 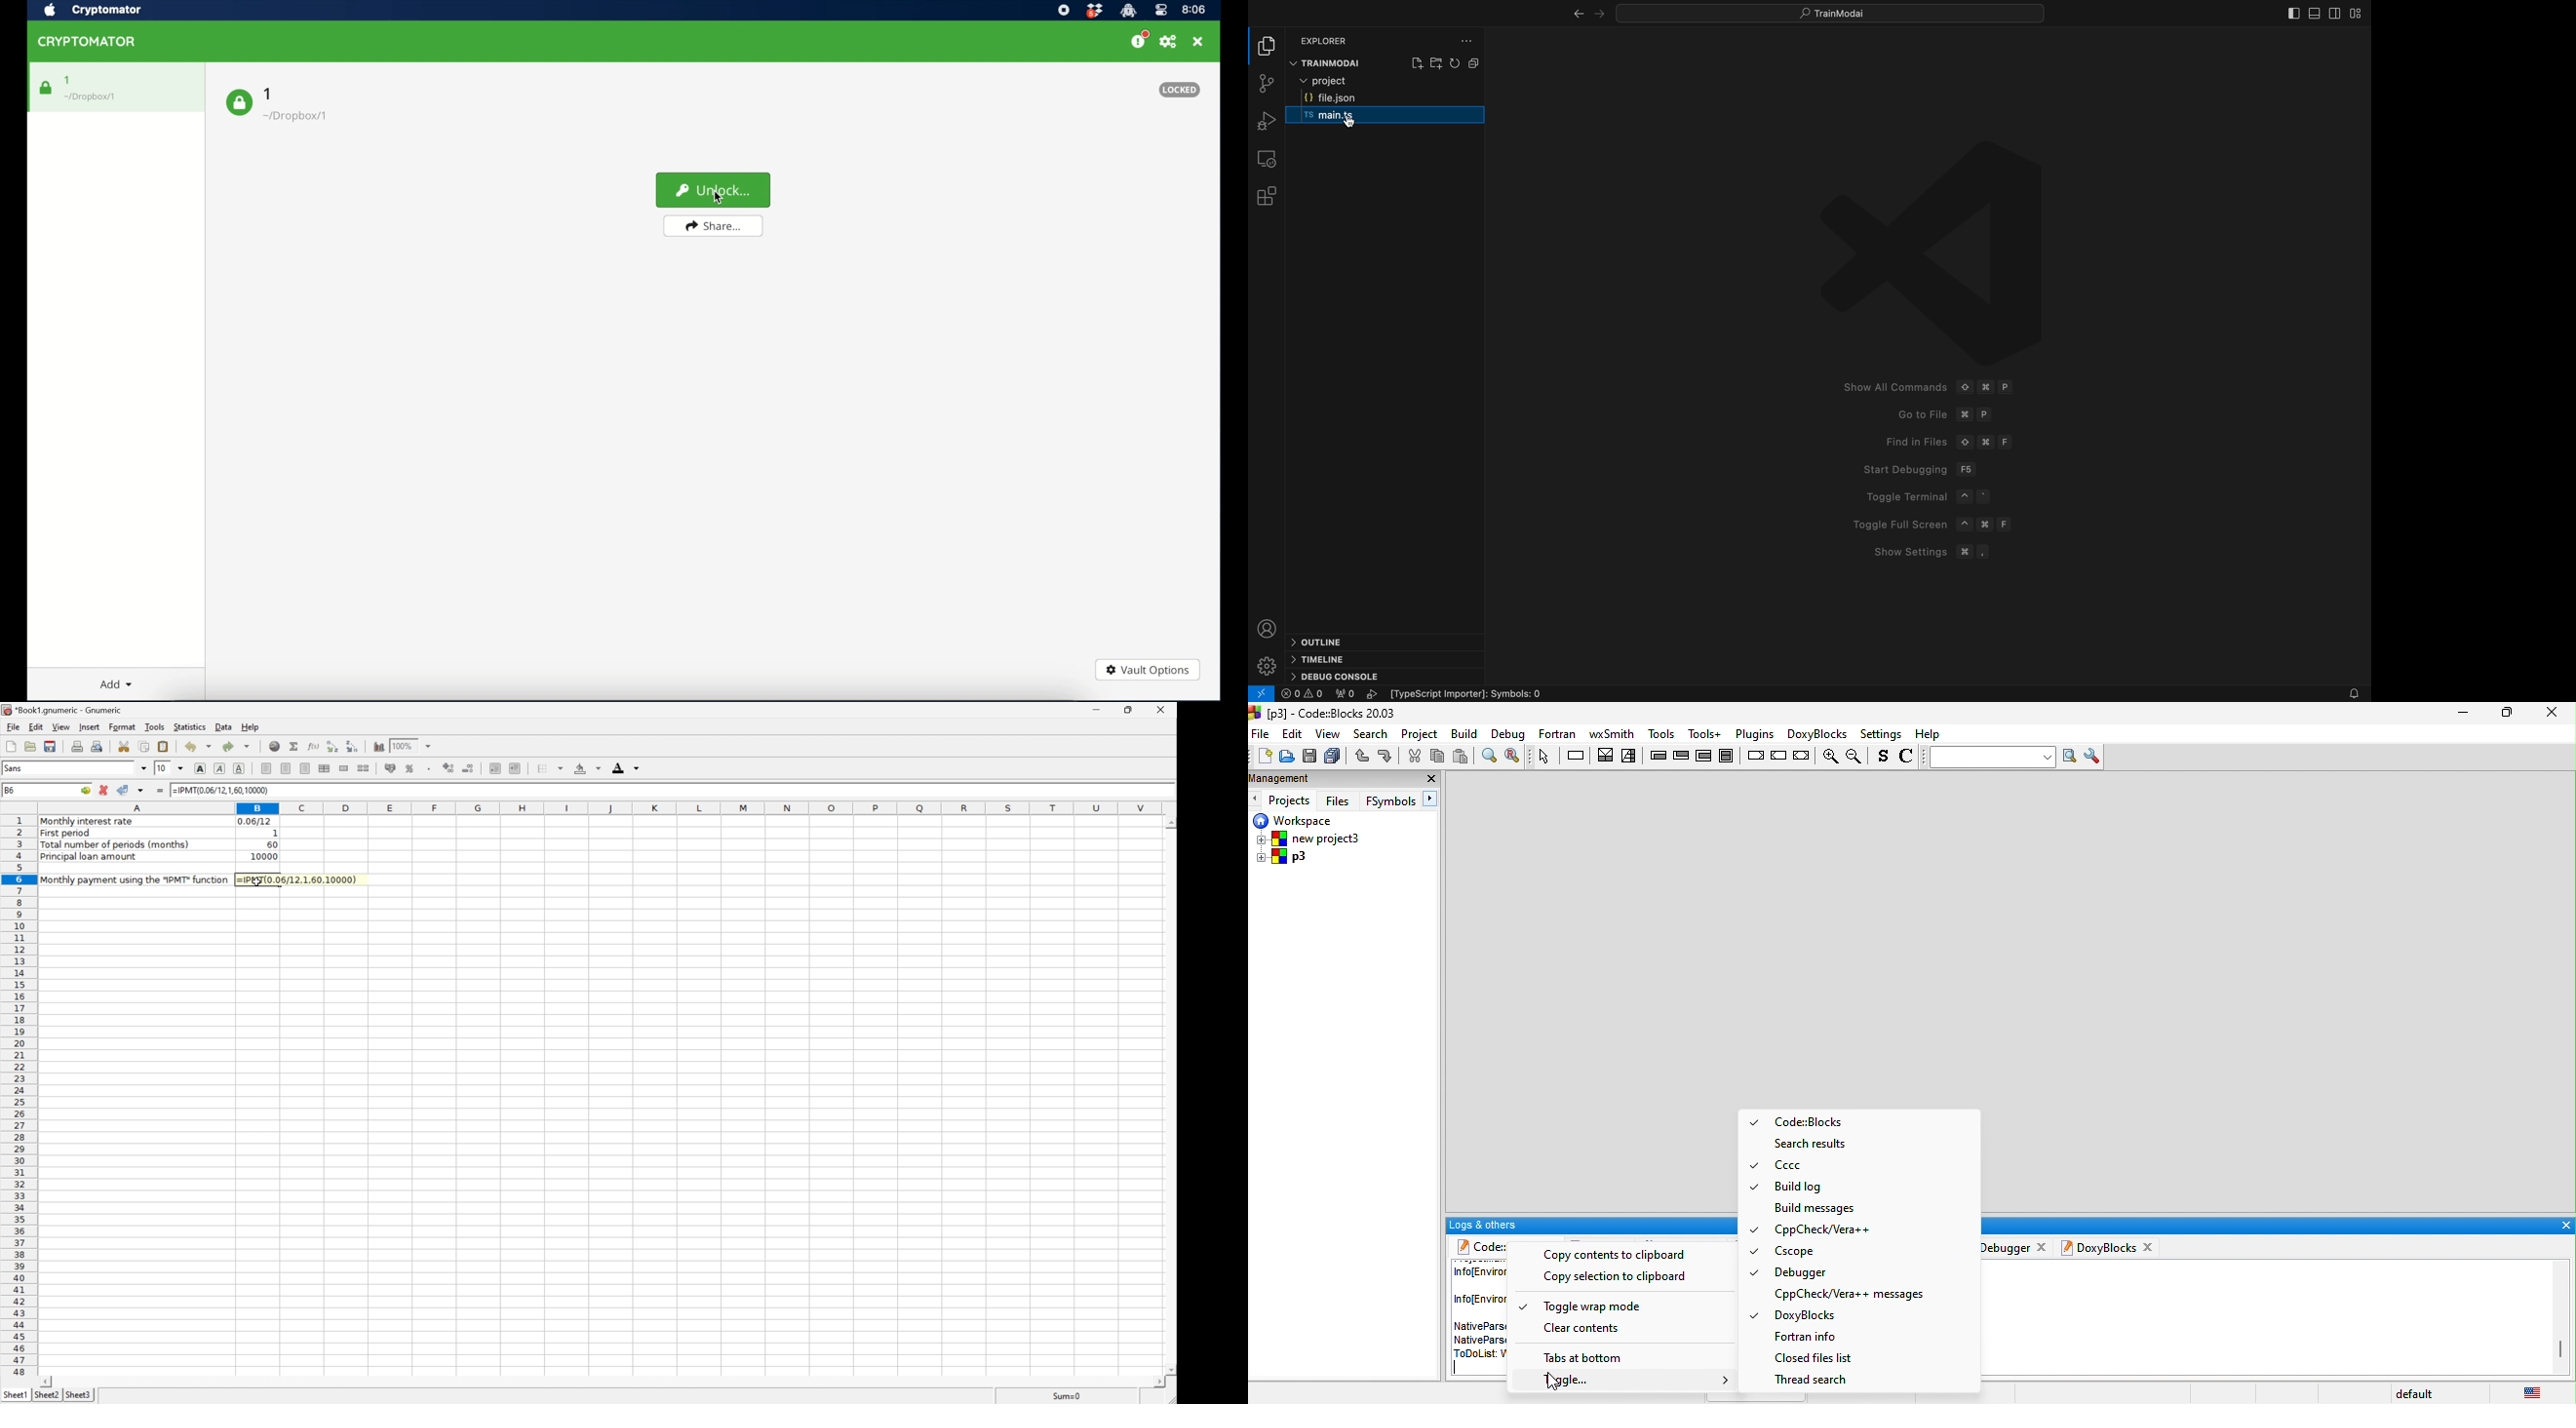 I want to click on Underline, so click(x=239, y=767).